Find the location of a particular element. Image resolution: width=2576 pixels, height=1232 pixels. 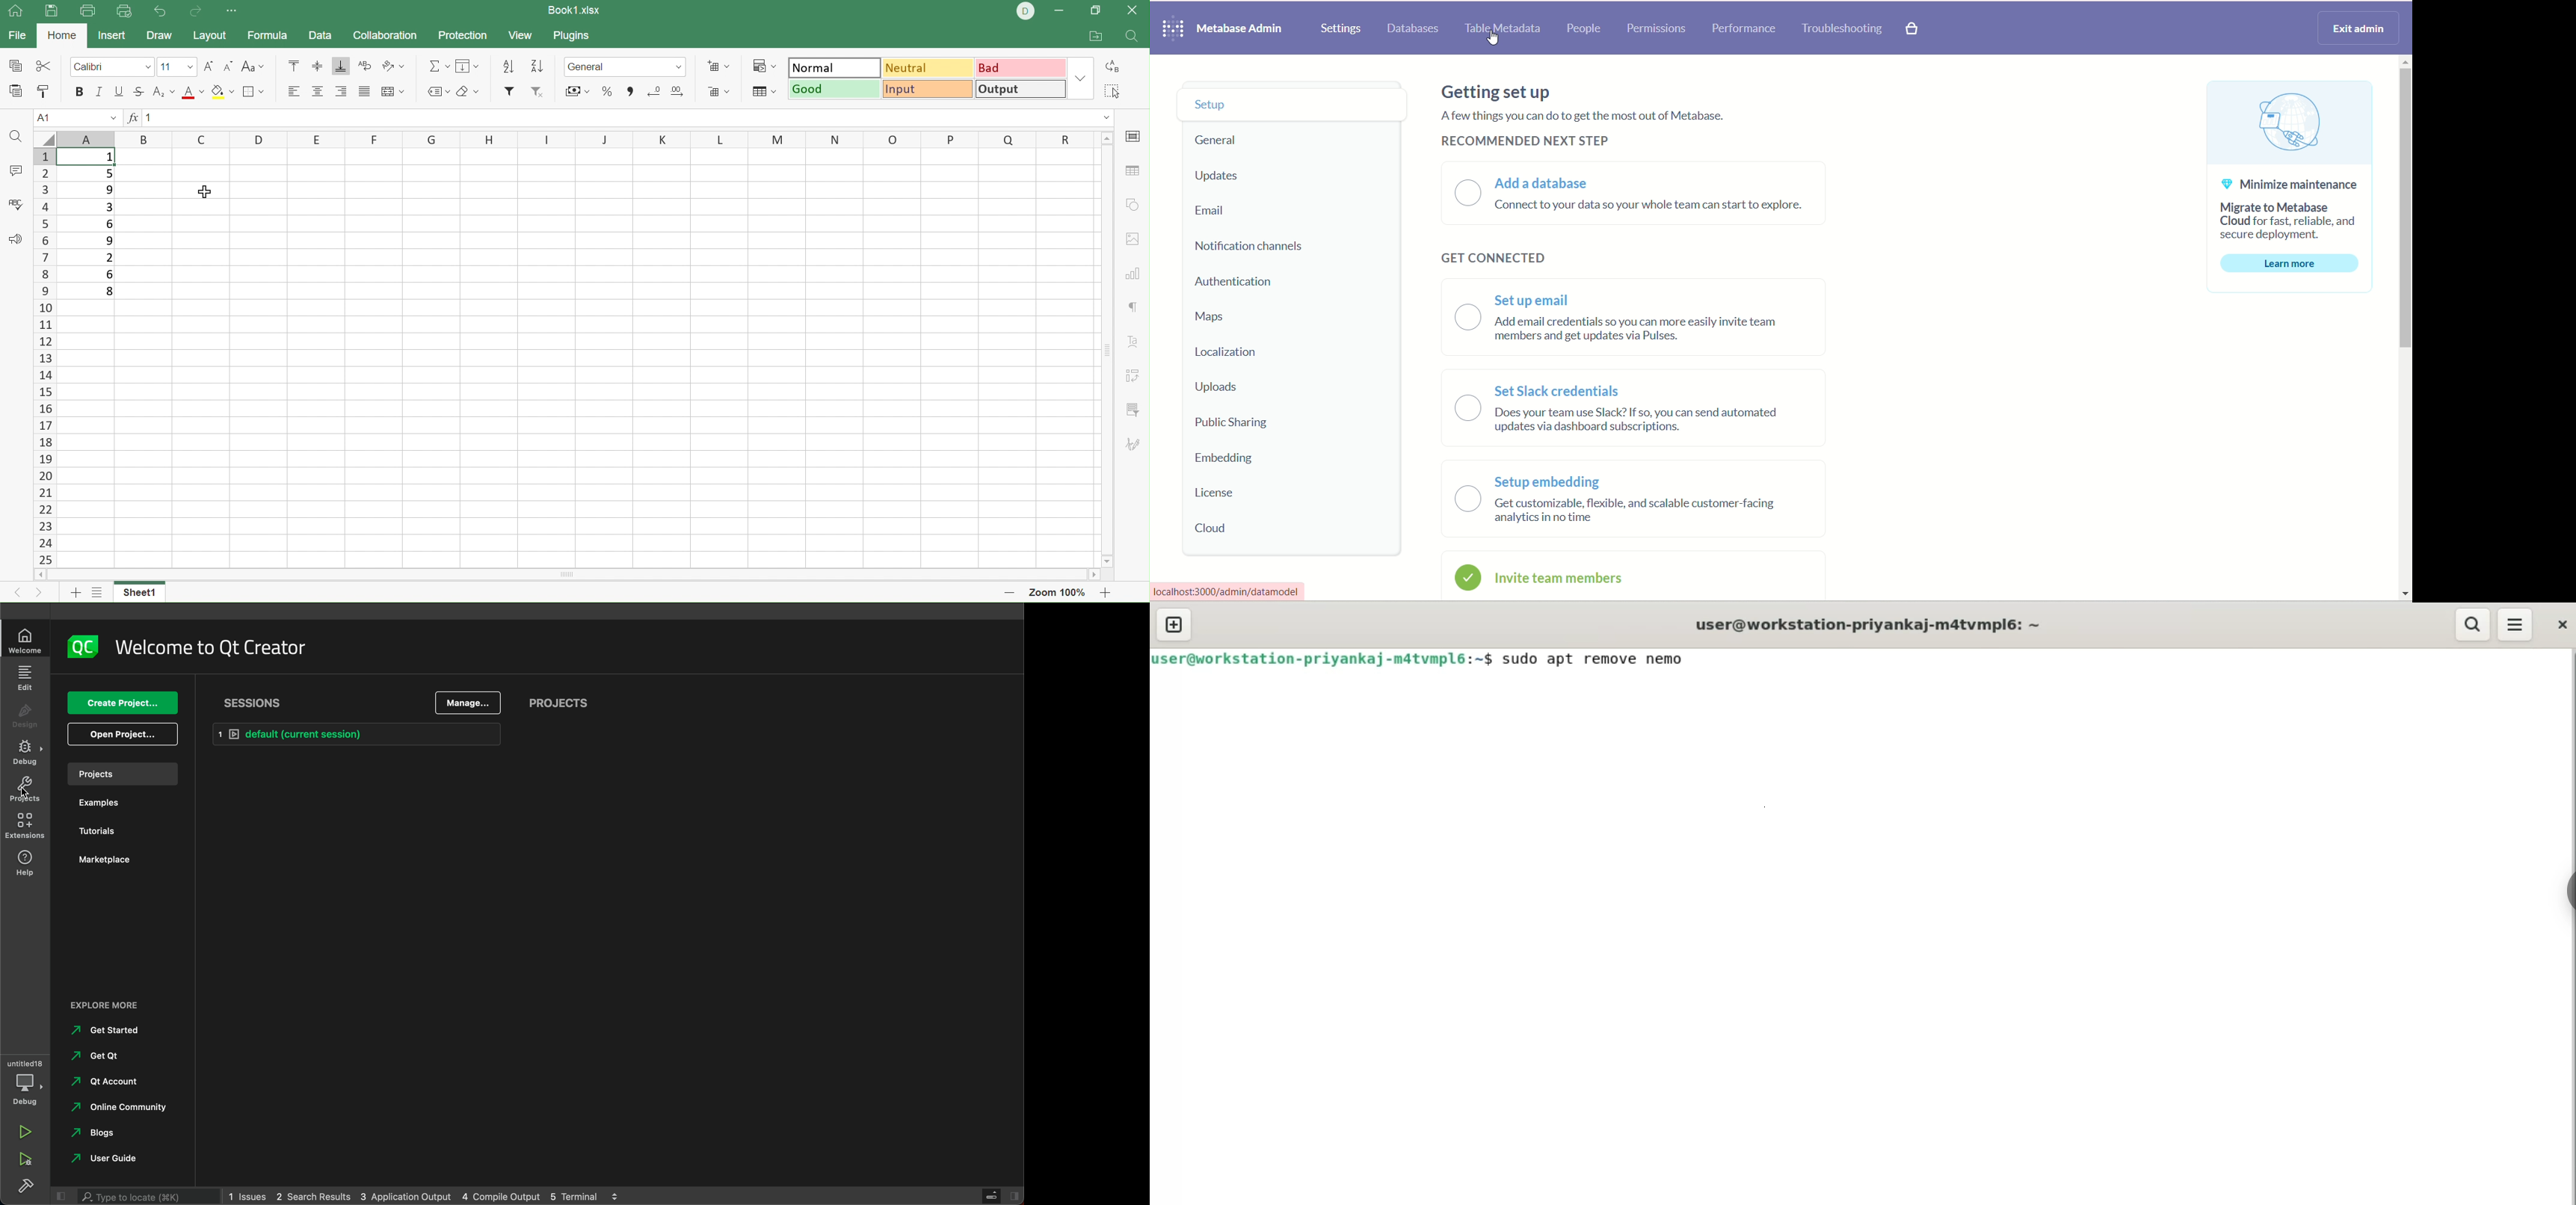

File is located at coordinates (17, 35).